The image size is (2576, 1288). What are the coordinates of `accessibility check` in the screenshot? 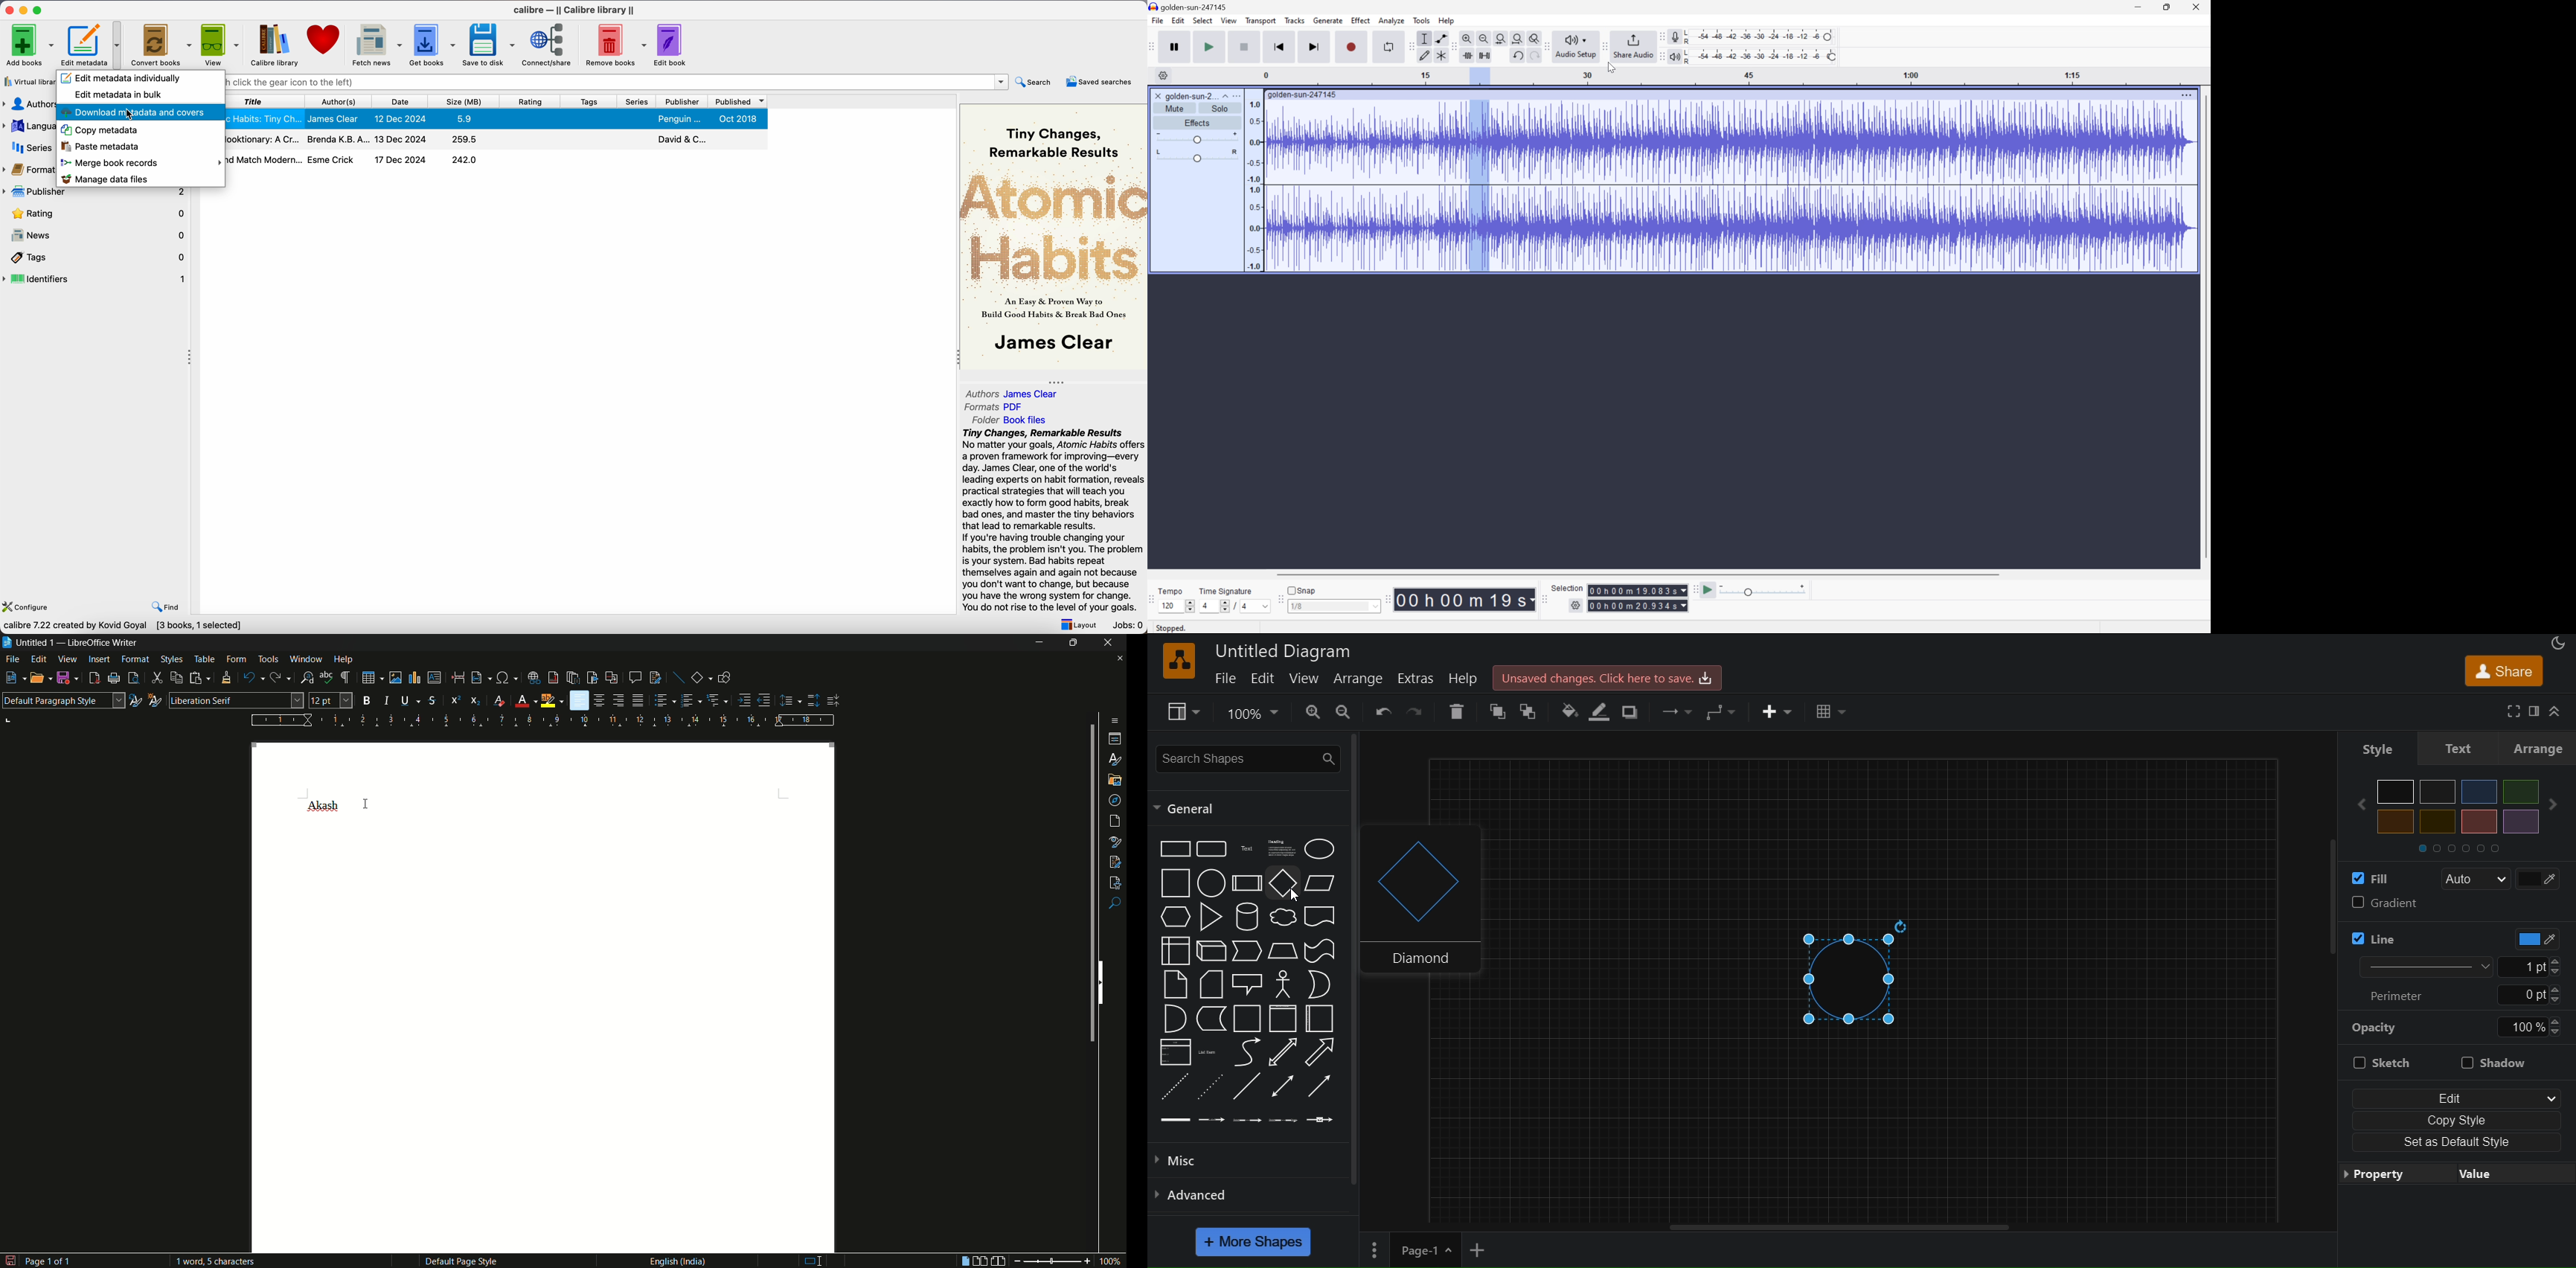 It's located at (1116, 881).